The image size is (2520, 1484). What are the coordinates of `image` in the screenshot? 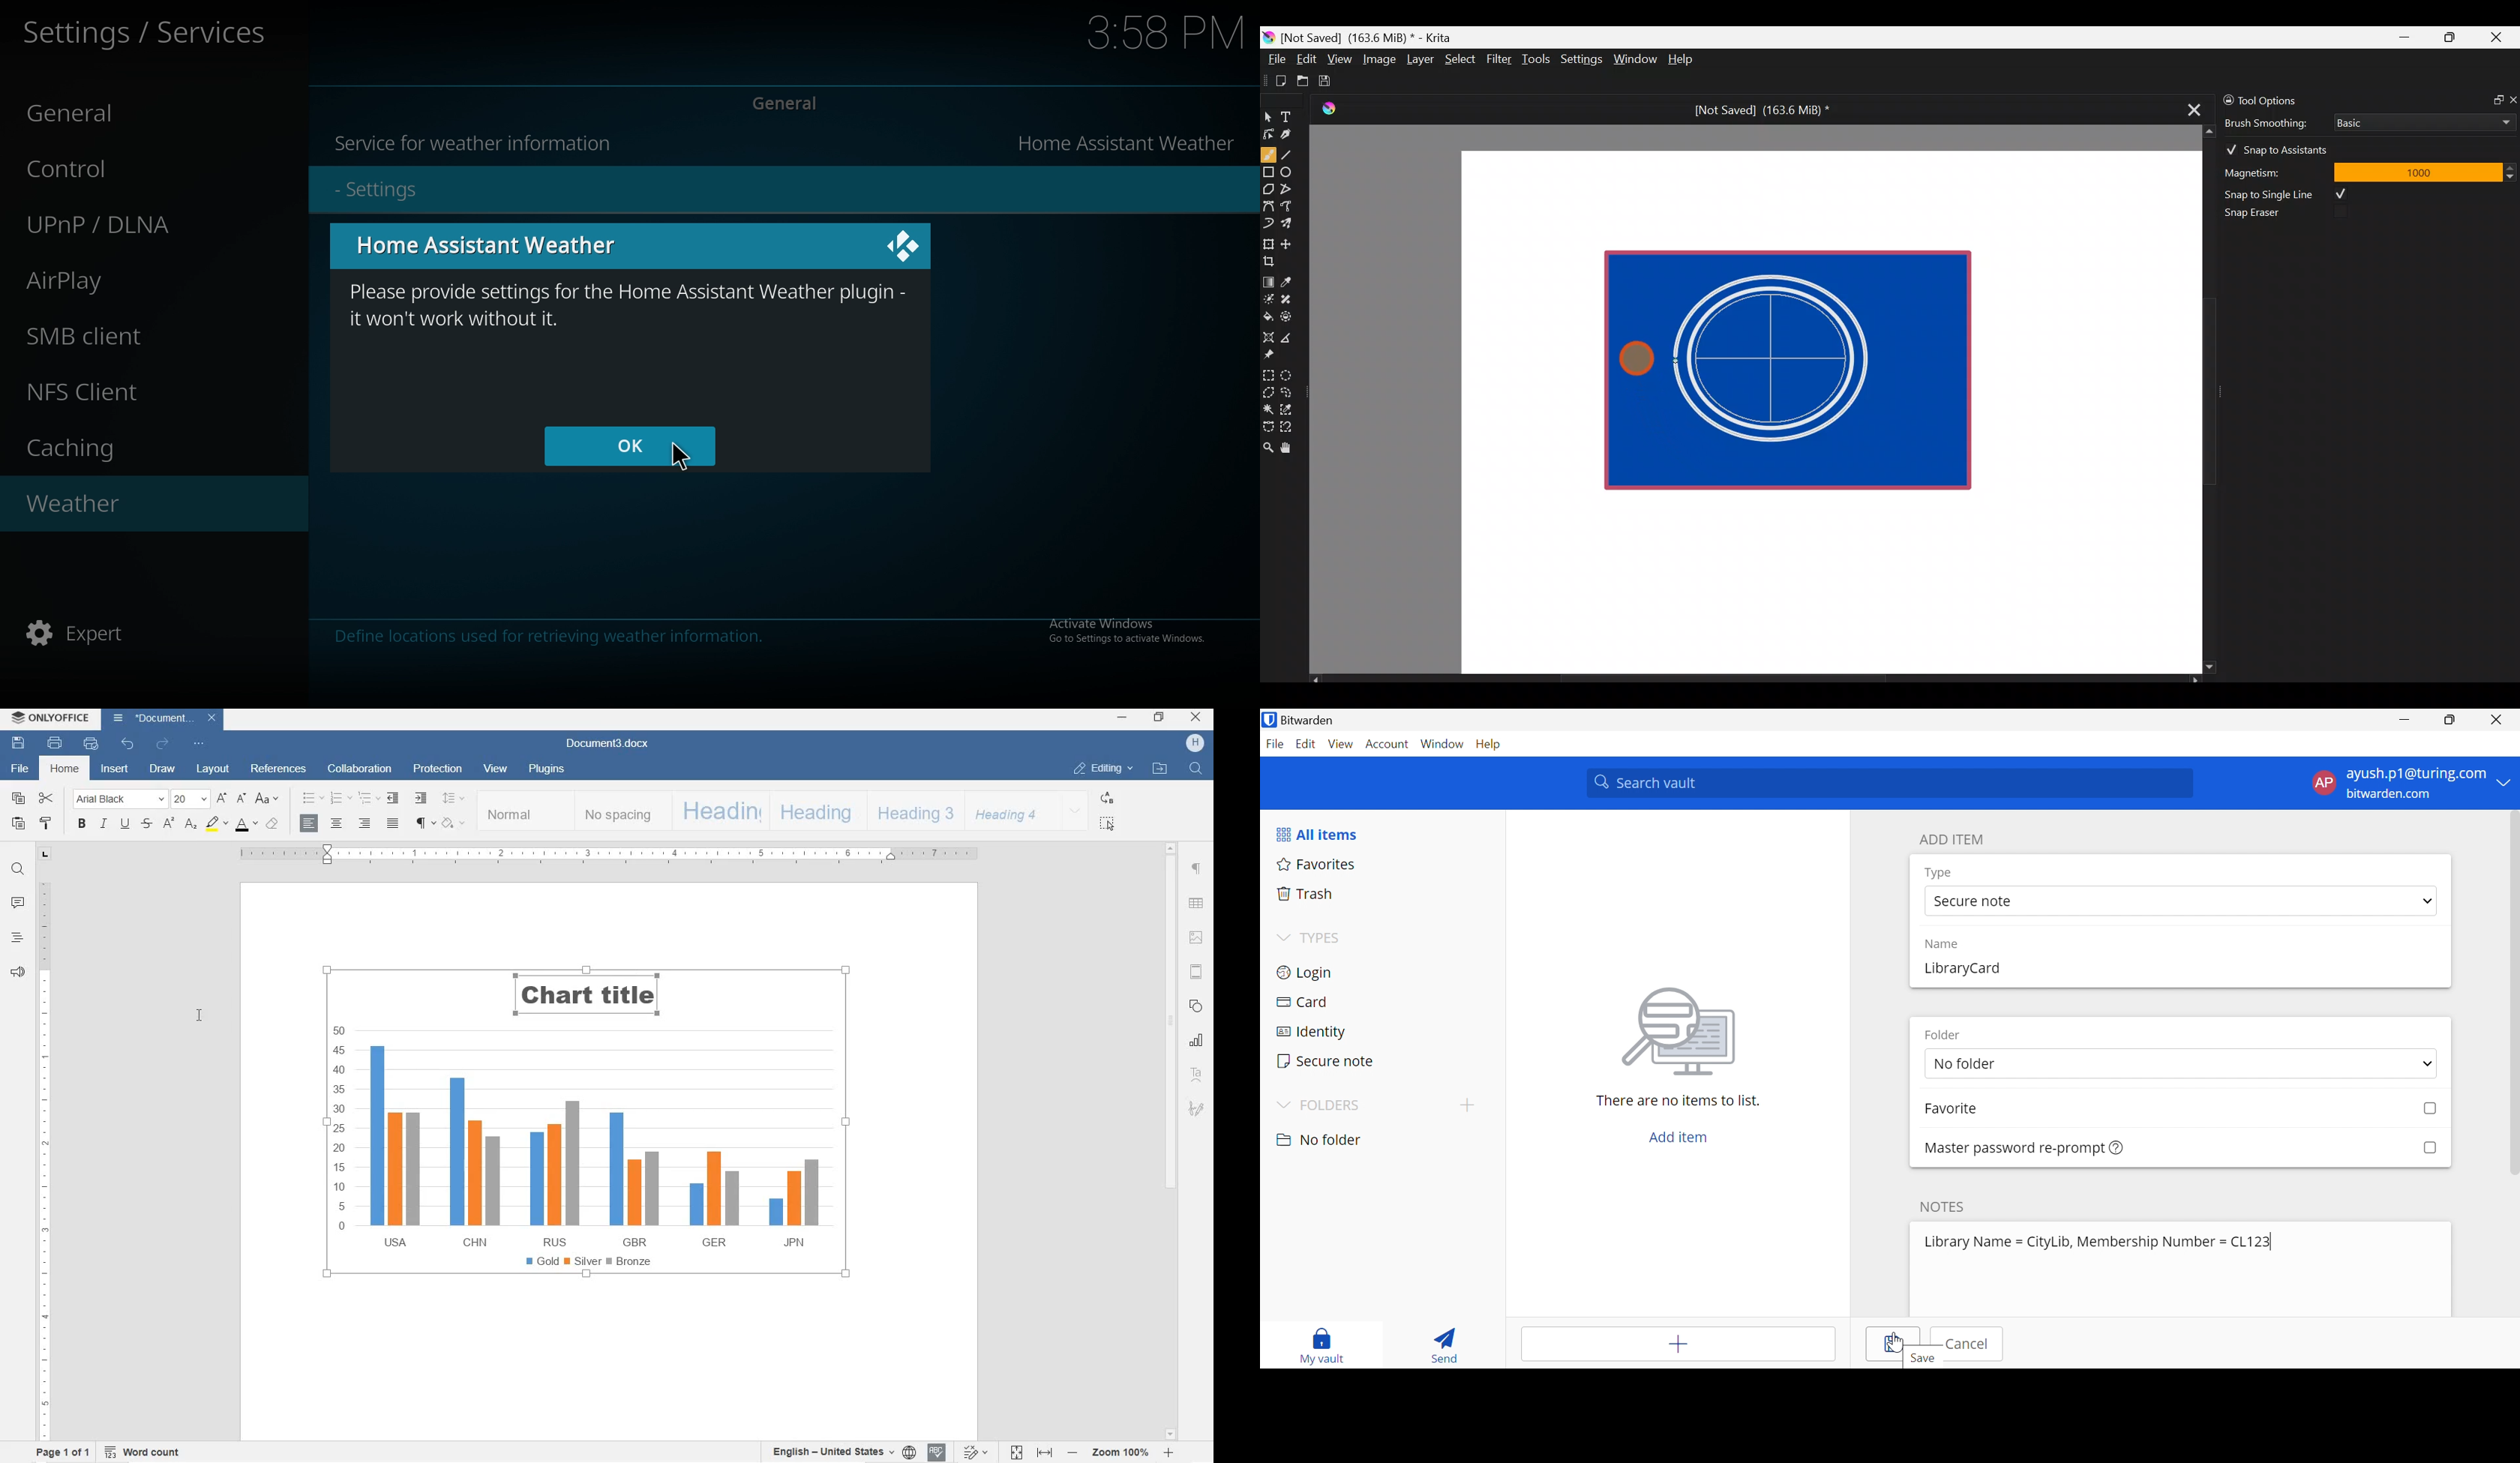 It's located at (1679, 1031).